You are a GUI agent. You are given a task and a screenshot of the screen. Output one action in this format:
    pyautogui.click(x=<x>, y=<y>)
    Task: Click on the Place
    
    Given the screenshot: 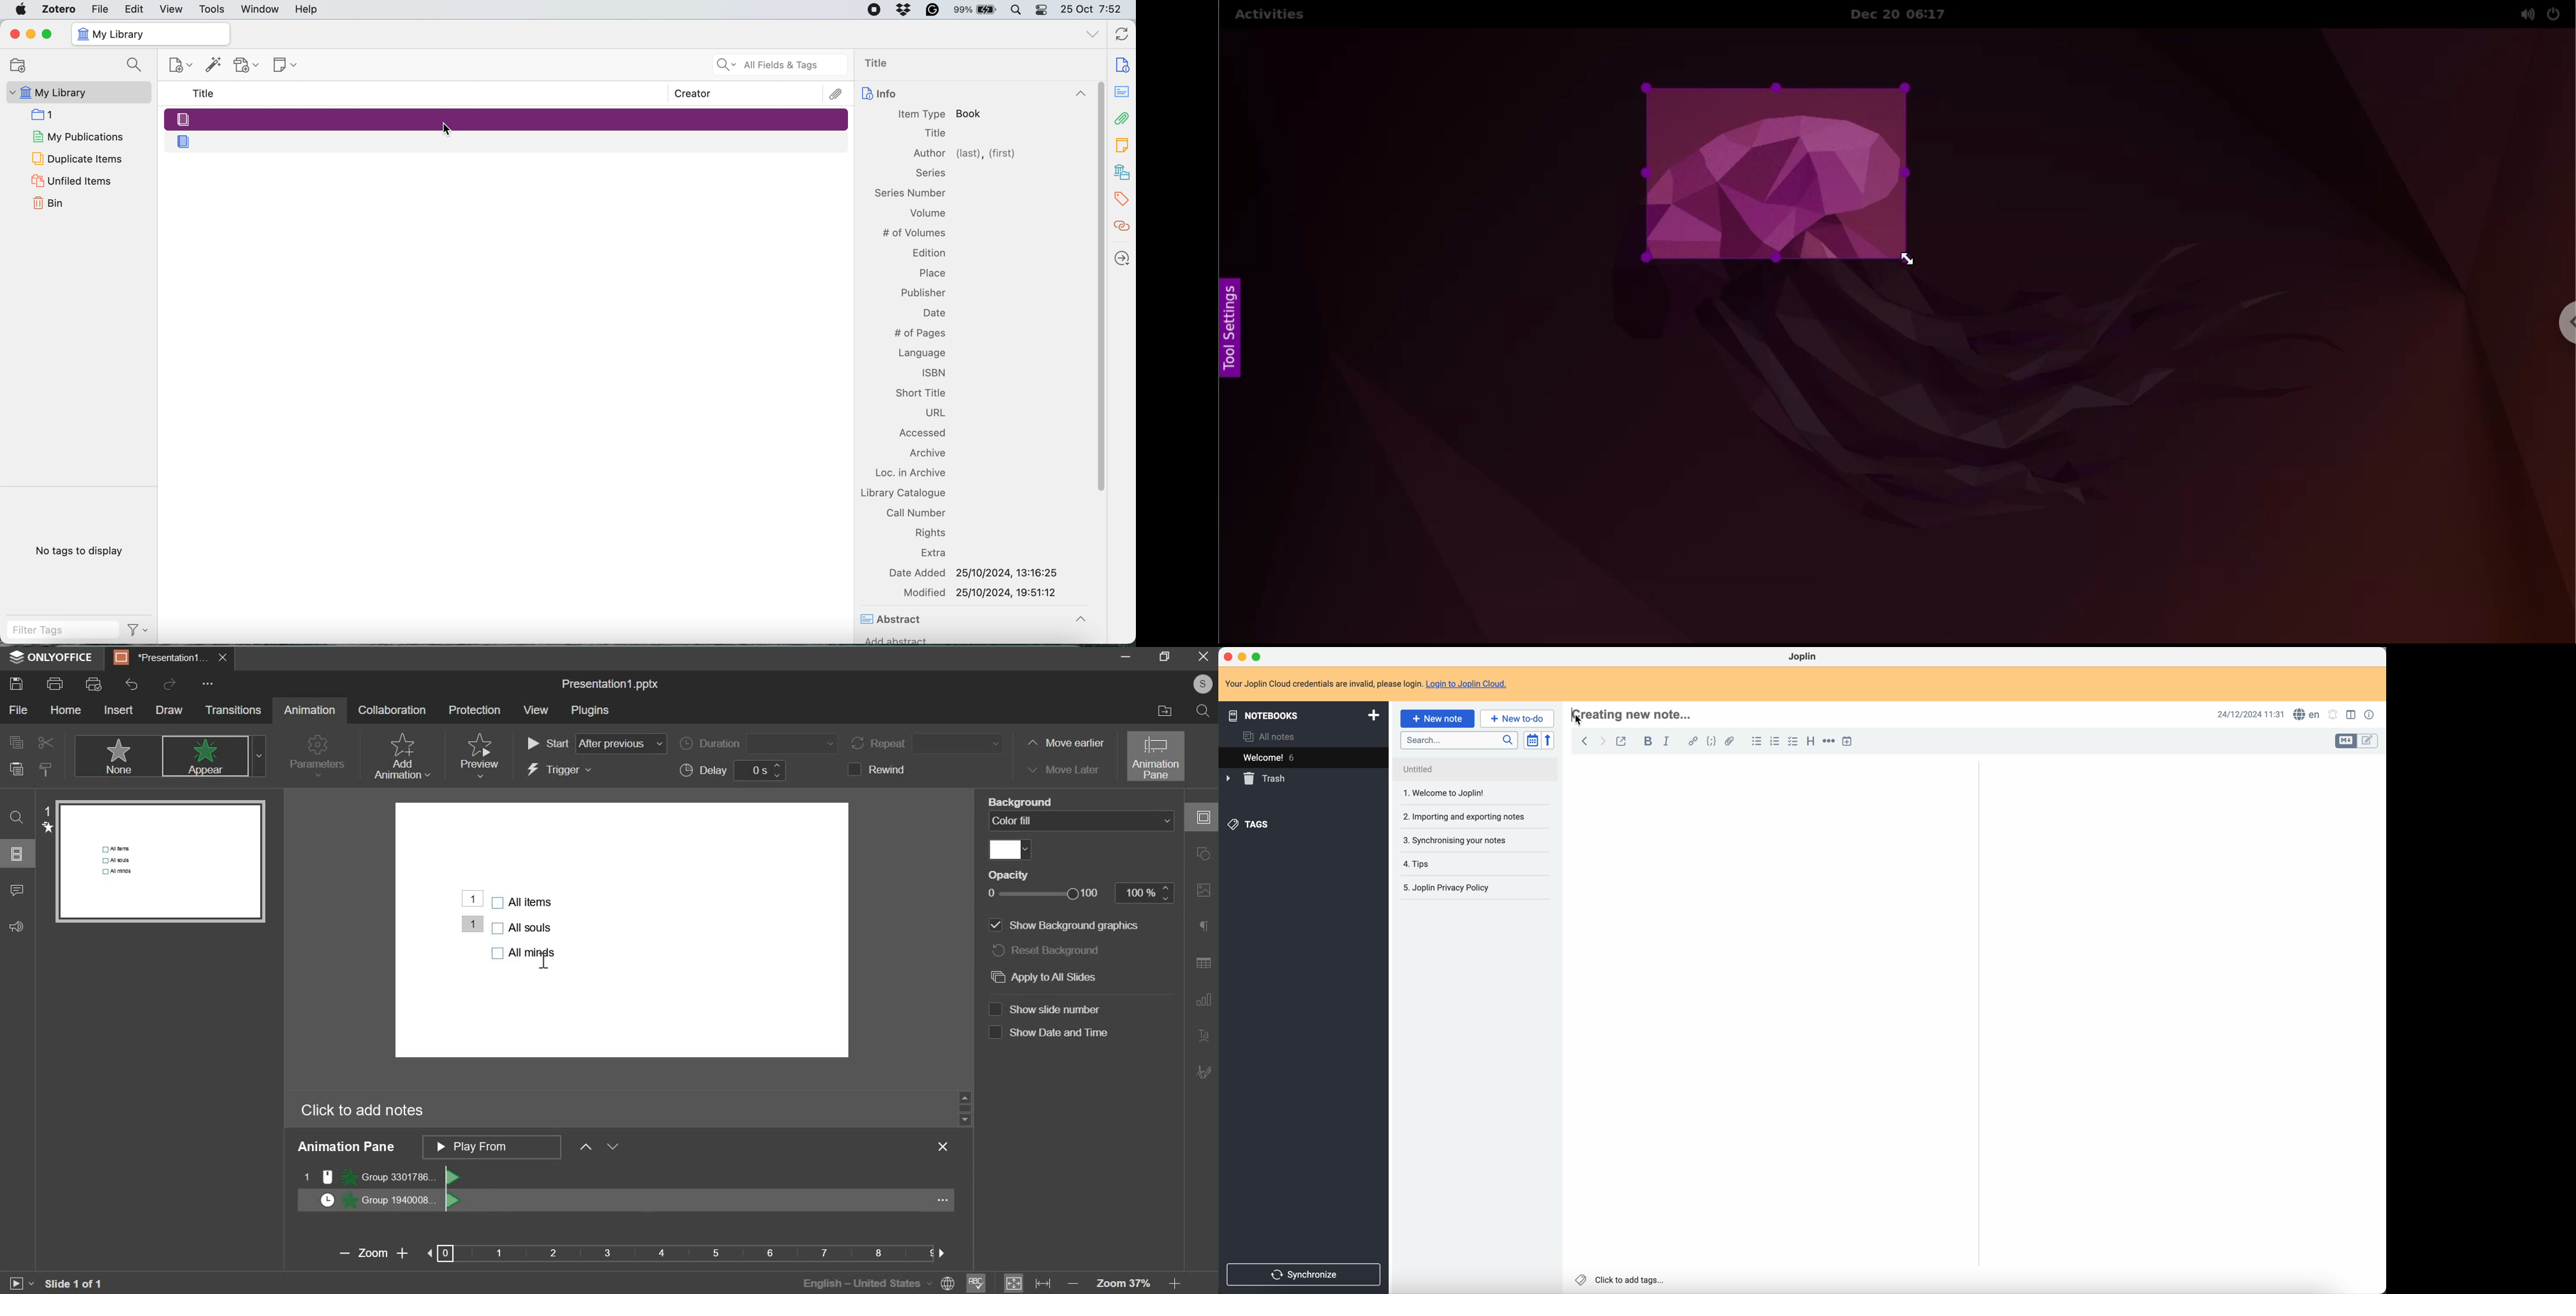 What is the action you would take?
    pyautogui.click(x=932, y=271)
    